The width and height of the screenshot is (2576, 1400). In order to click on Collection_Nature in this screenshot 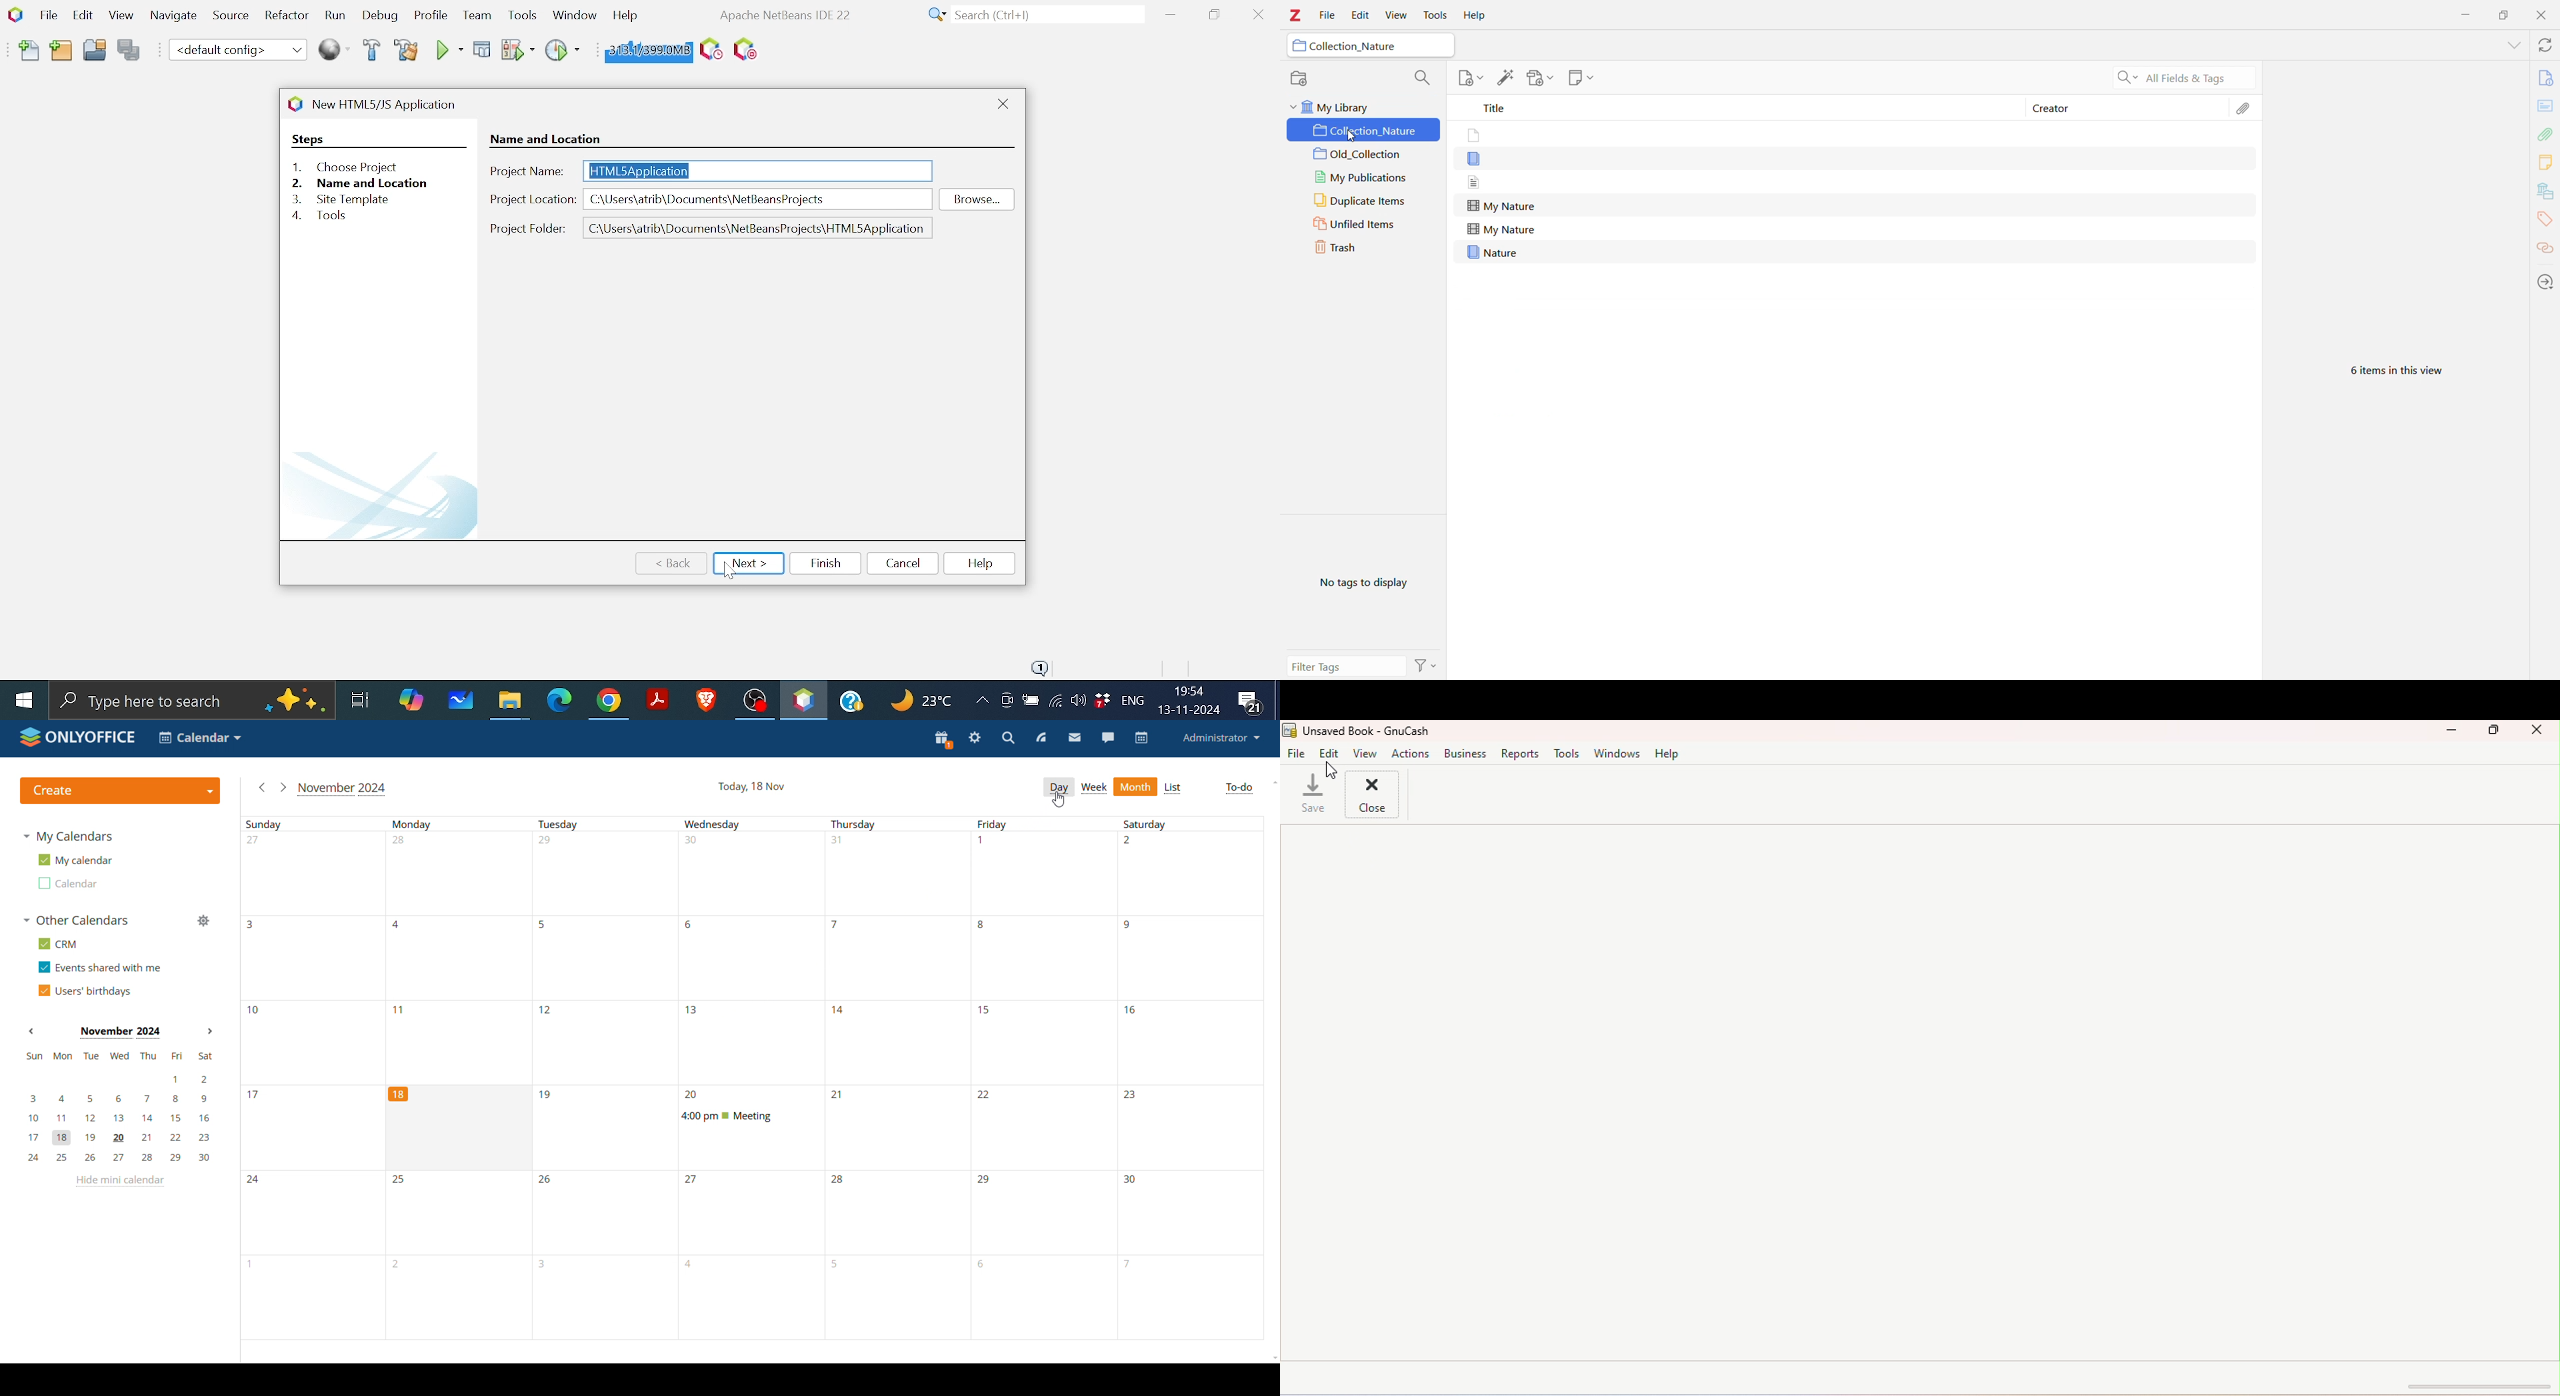, I will do `click(1364, 131)`.